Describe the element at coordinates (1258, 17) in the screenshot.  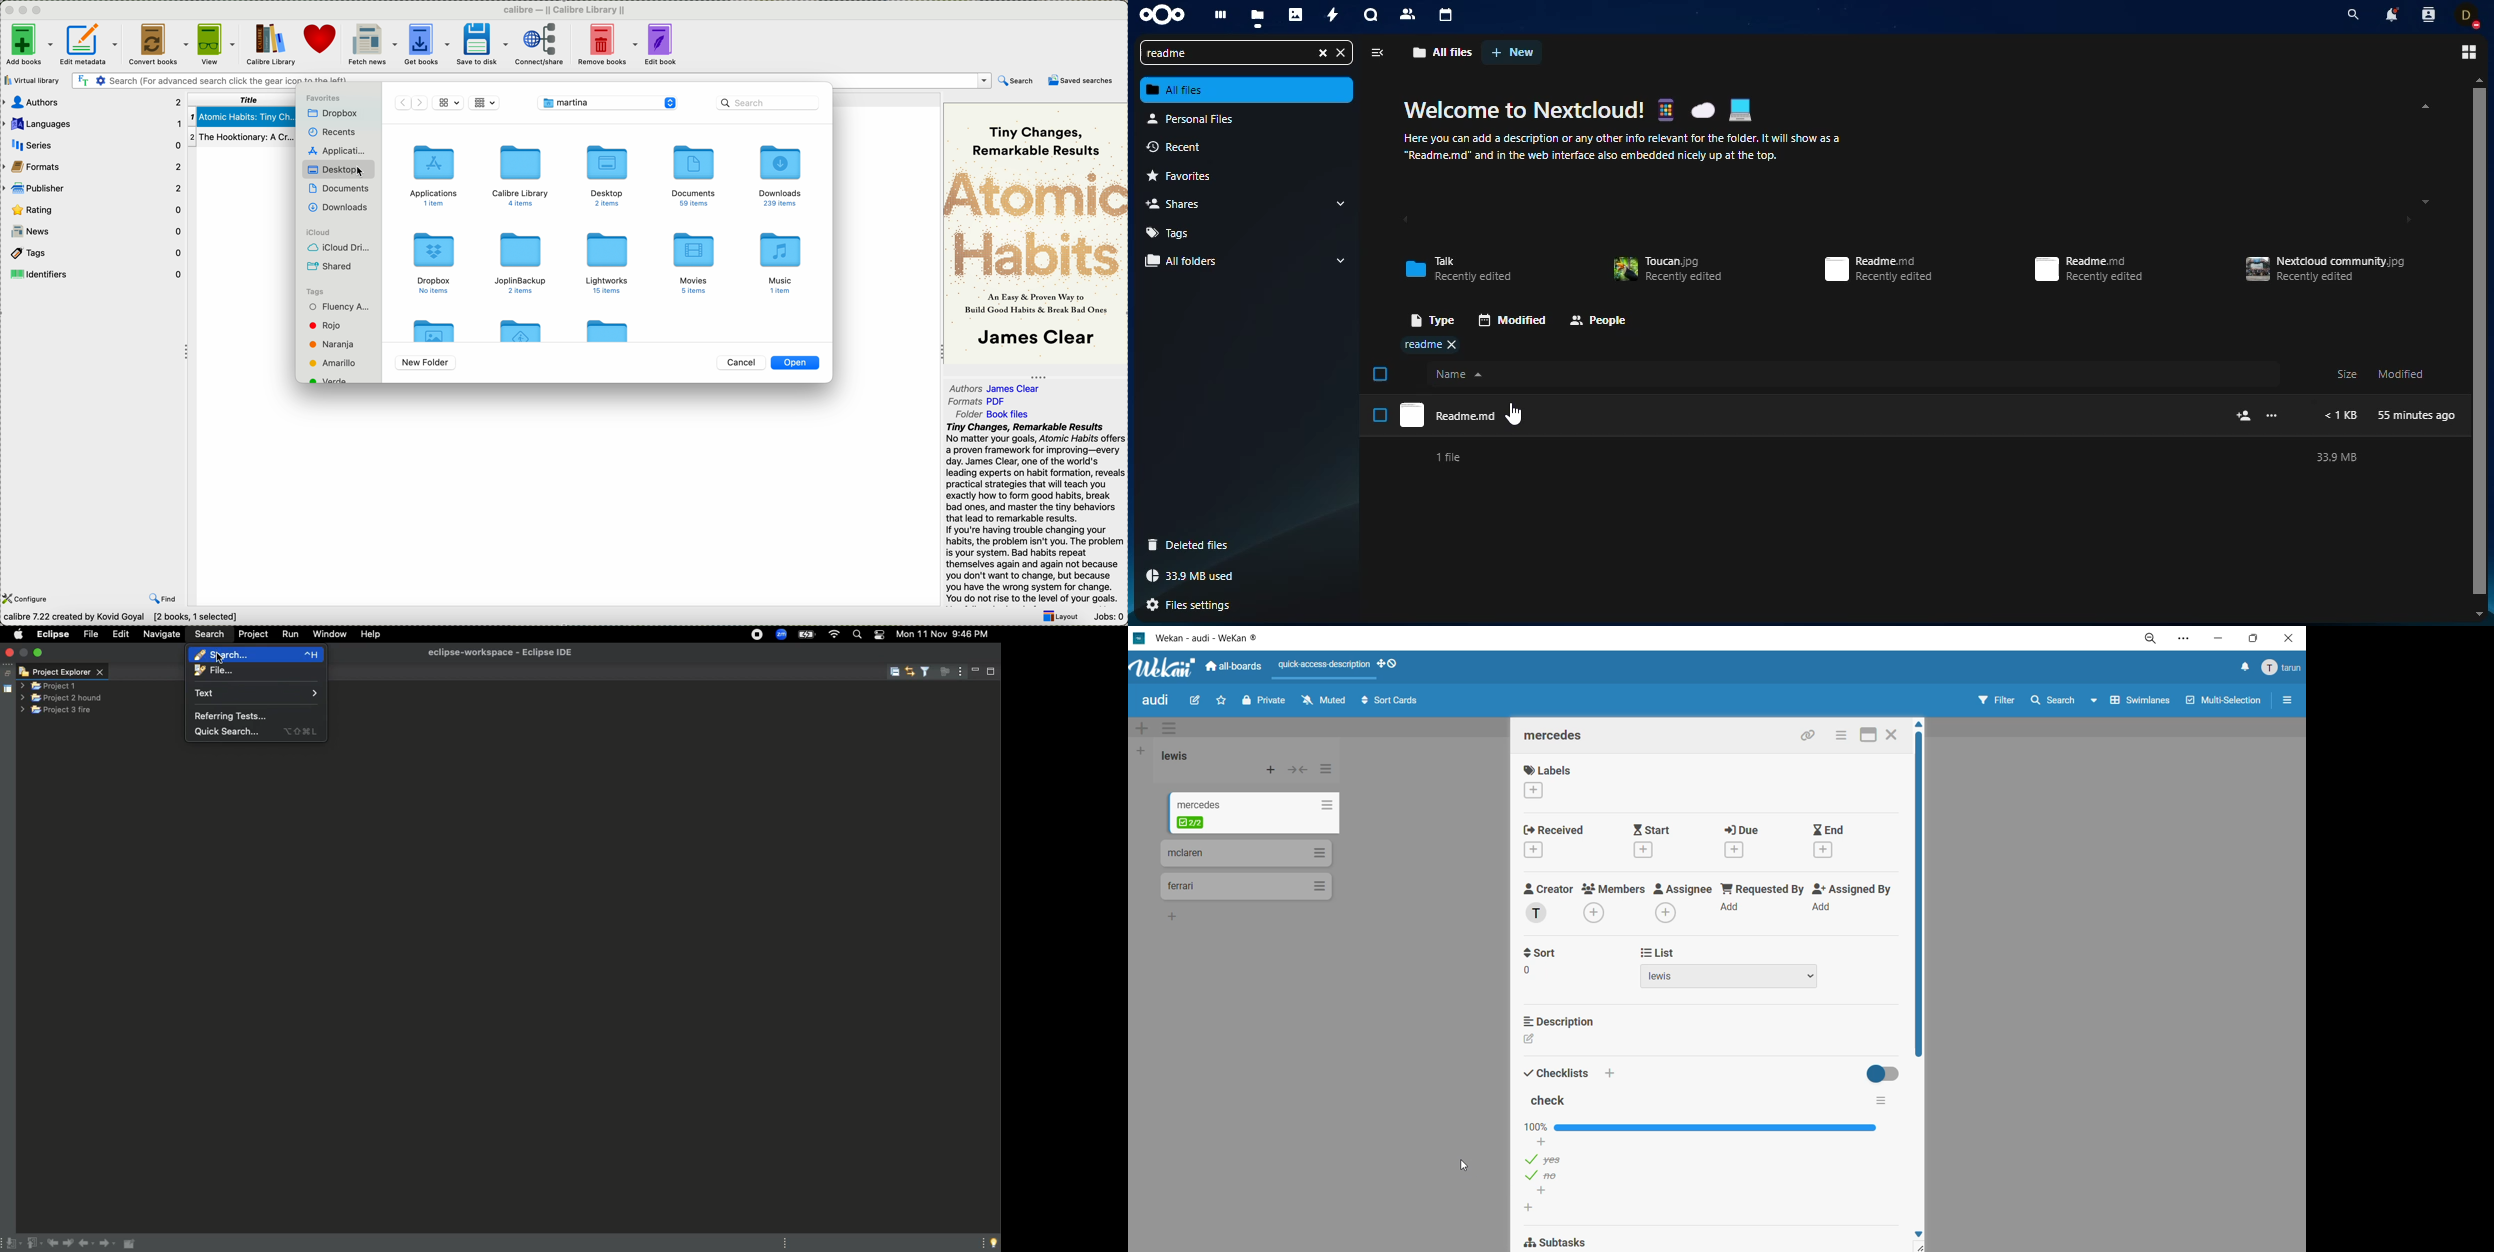
I see `files` at that location.